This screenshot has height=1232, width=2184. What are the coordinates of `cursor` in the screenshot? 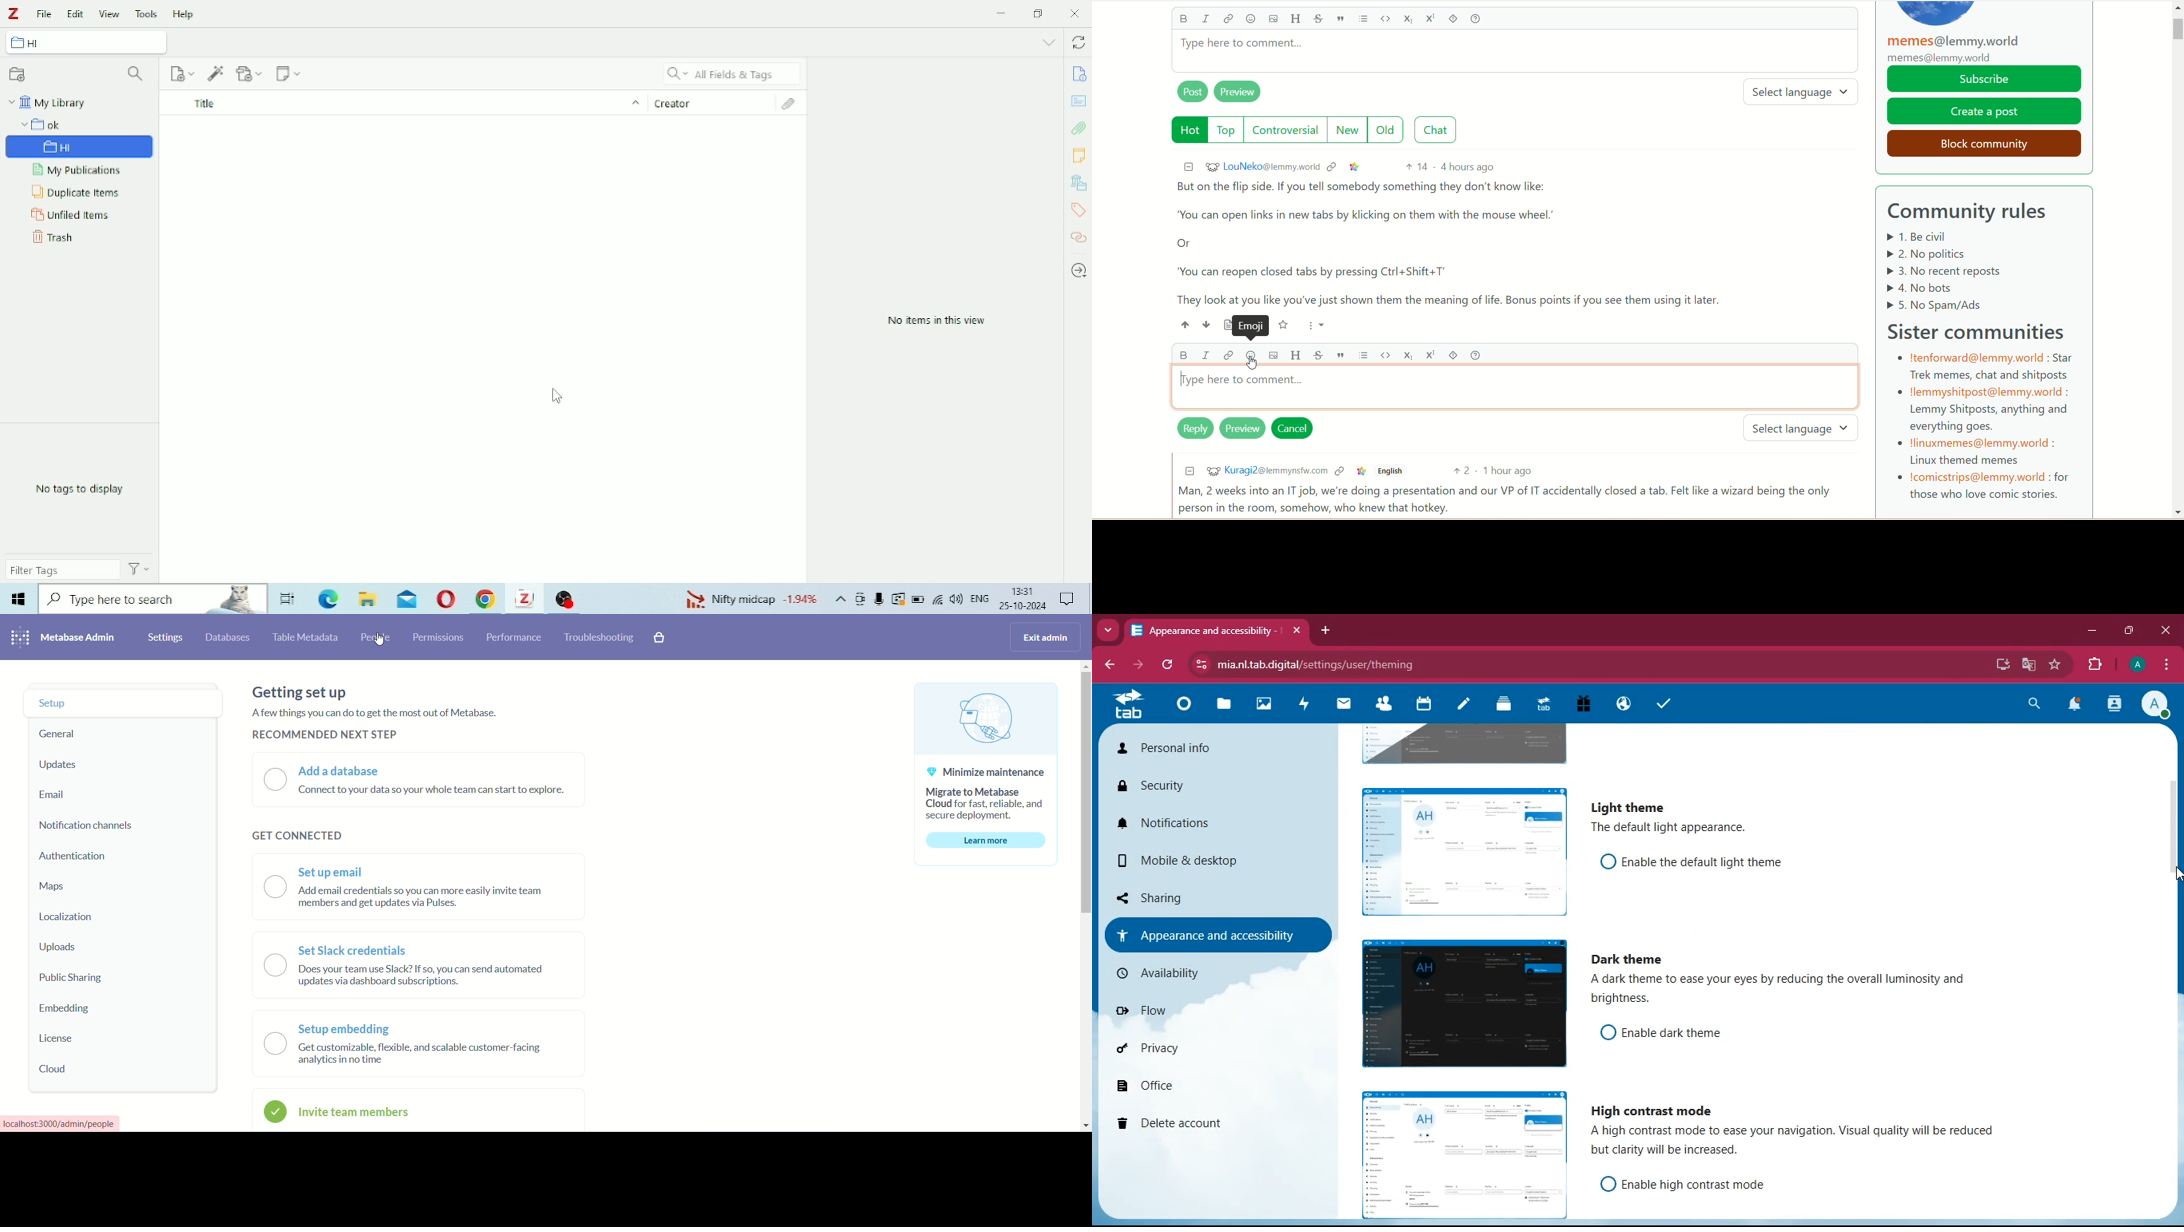 It's located at (2166, 876).